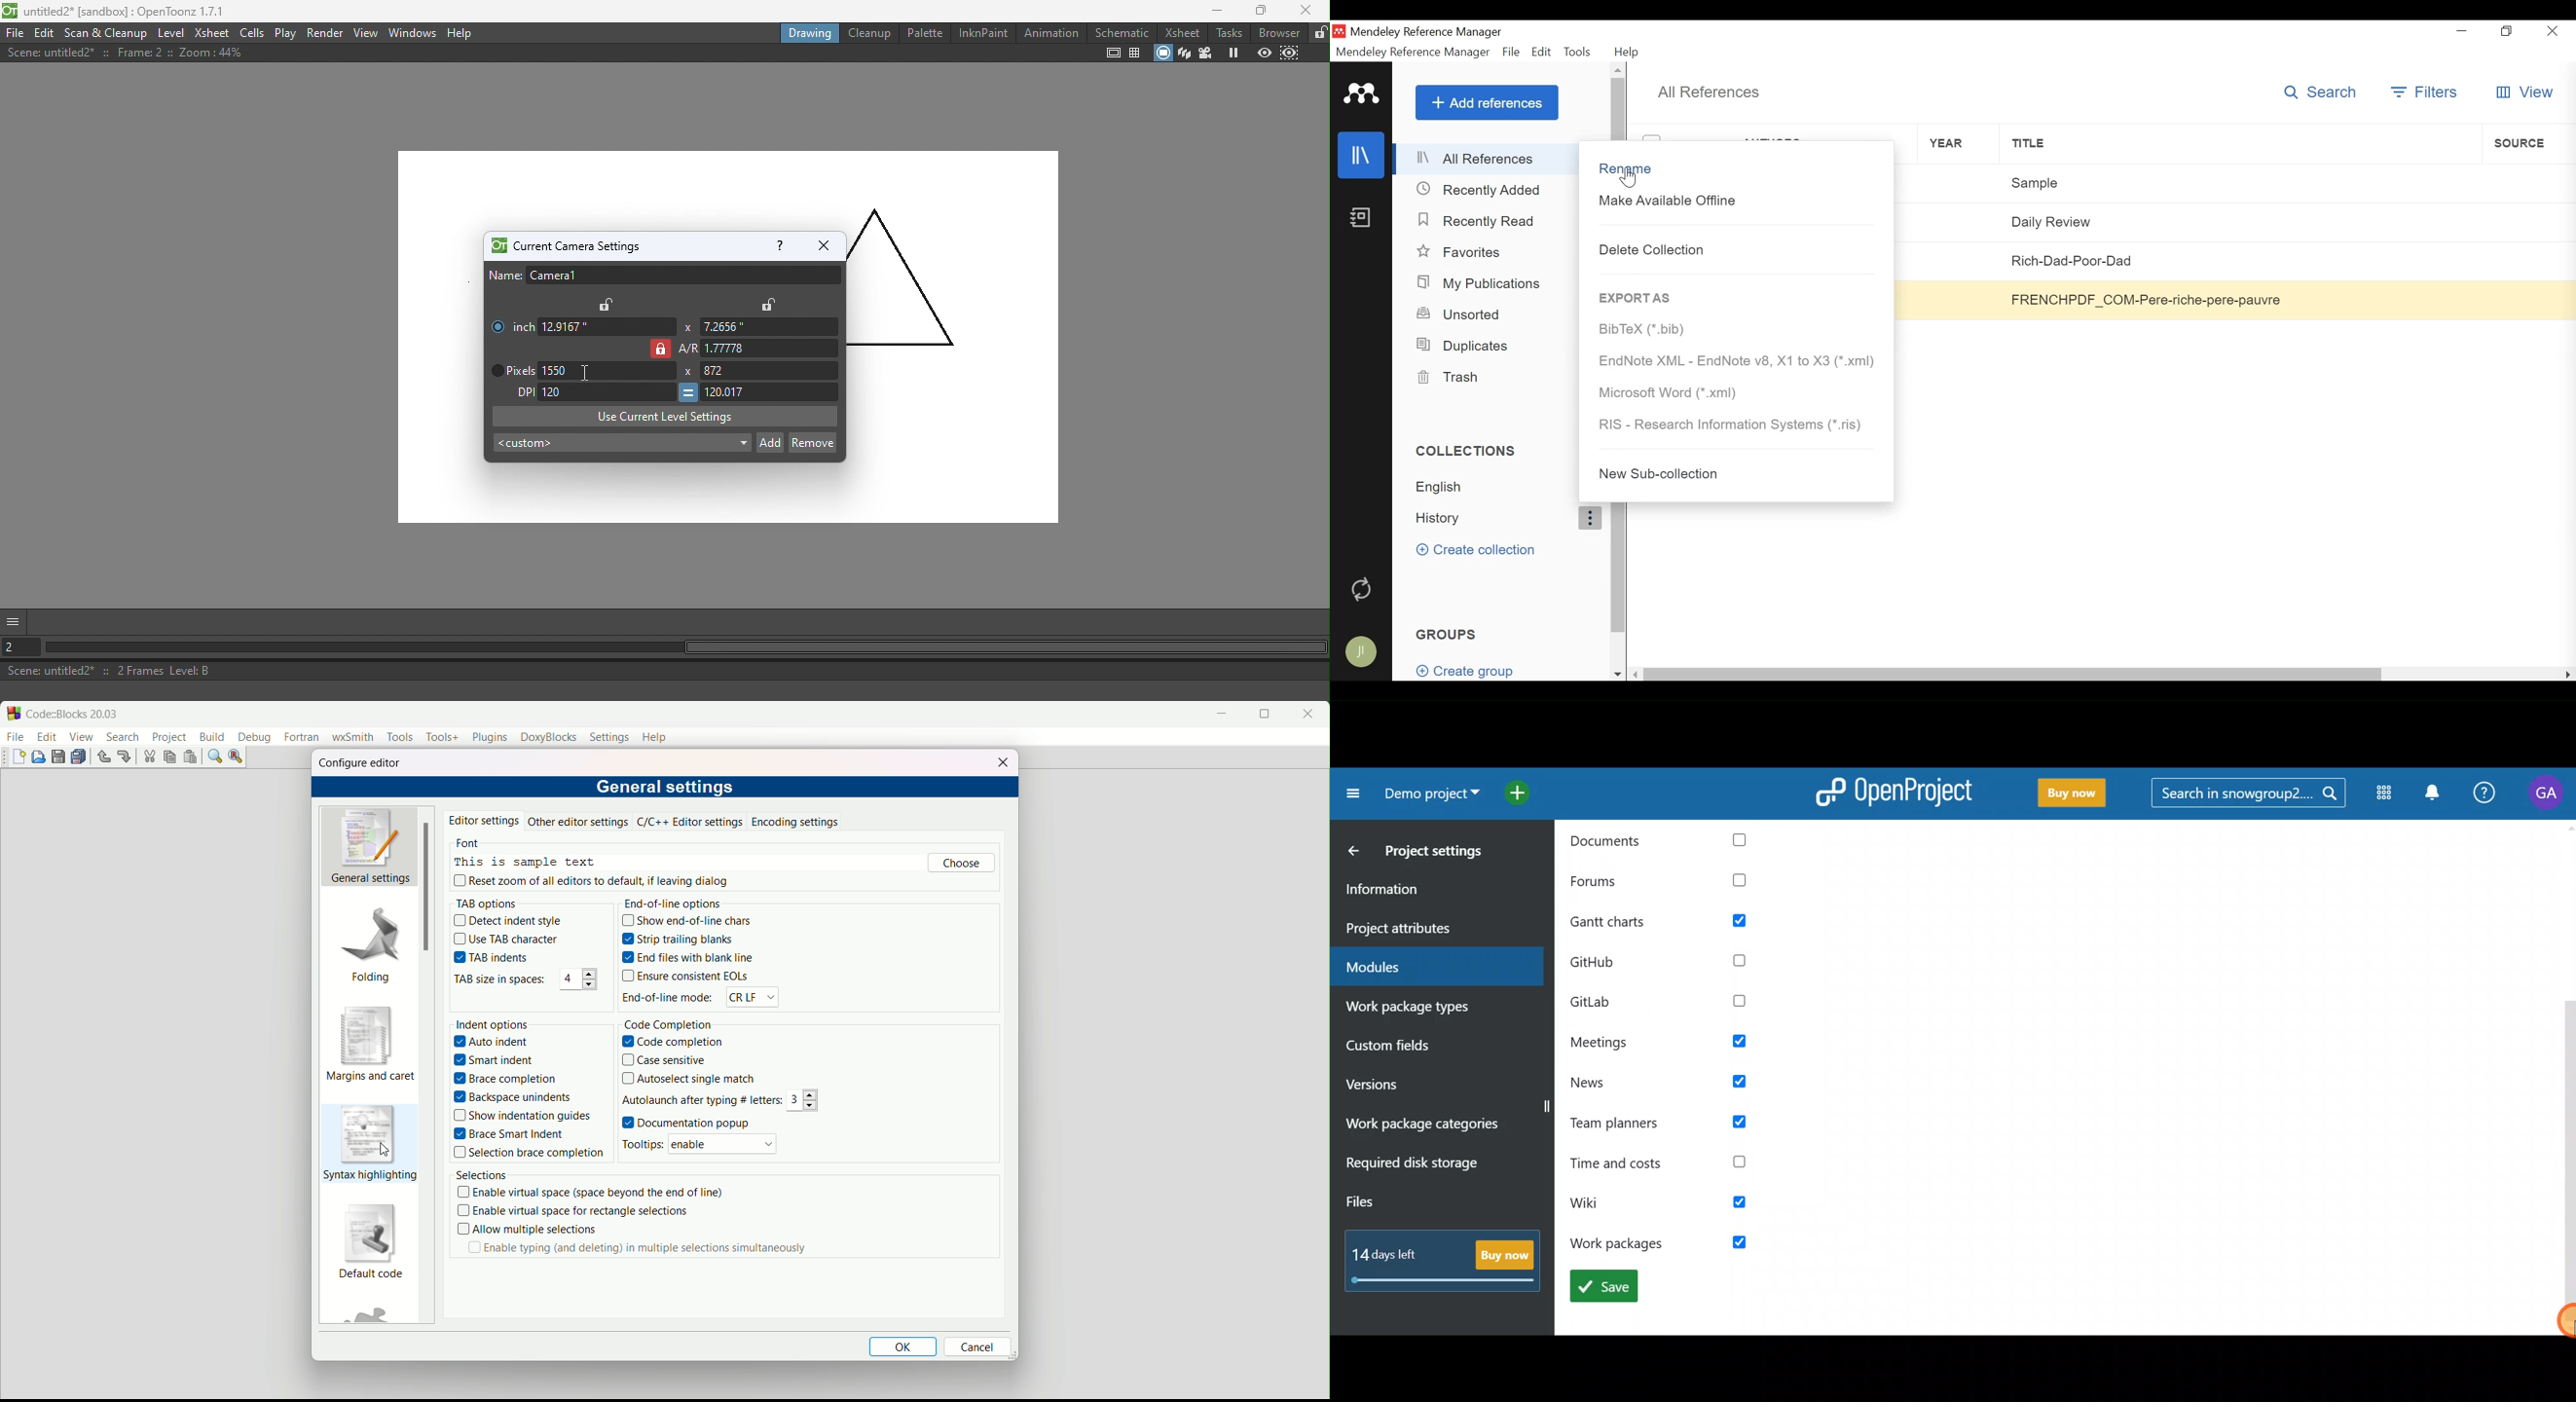  What do you see at coordinates (1230, 53) in the screenshot?
I see `Freeze` at bounding box center [1230, 53].